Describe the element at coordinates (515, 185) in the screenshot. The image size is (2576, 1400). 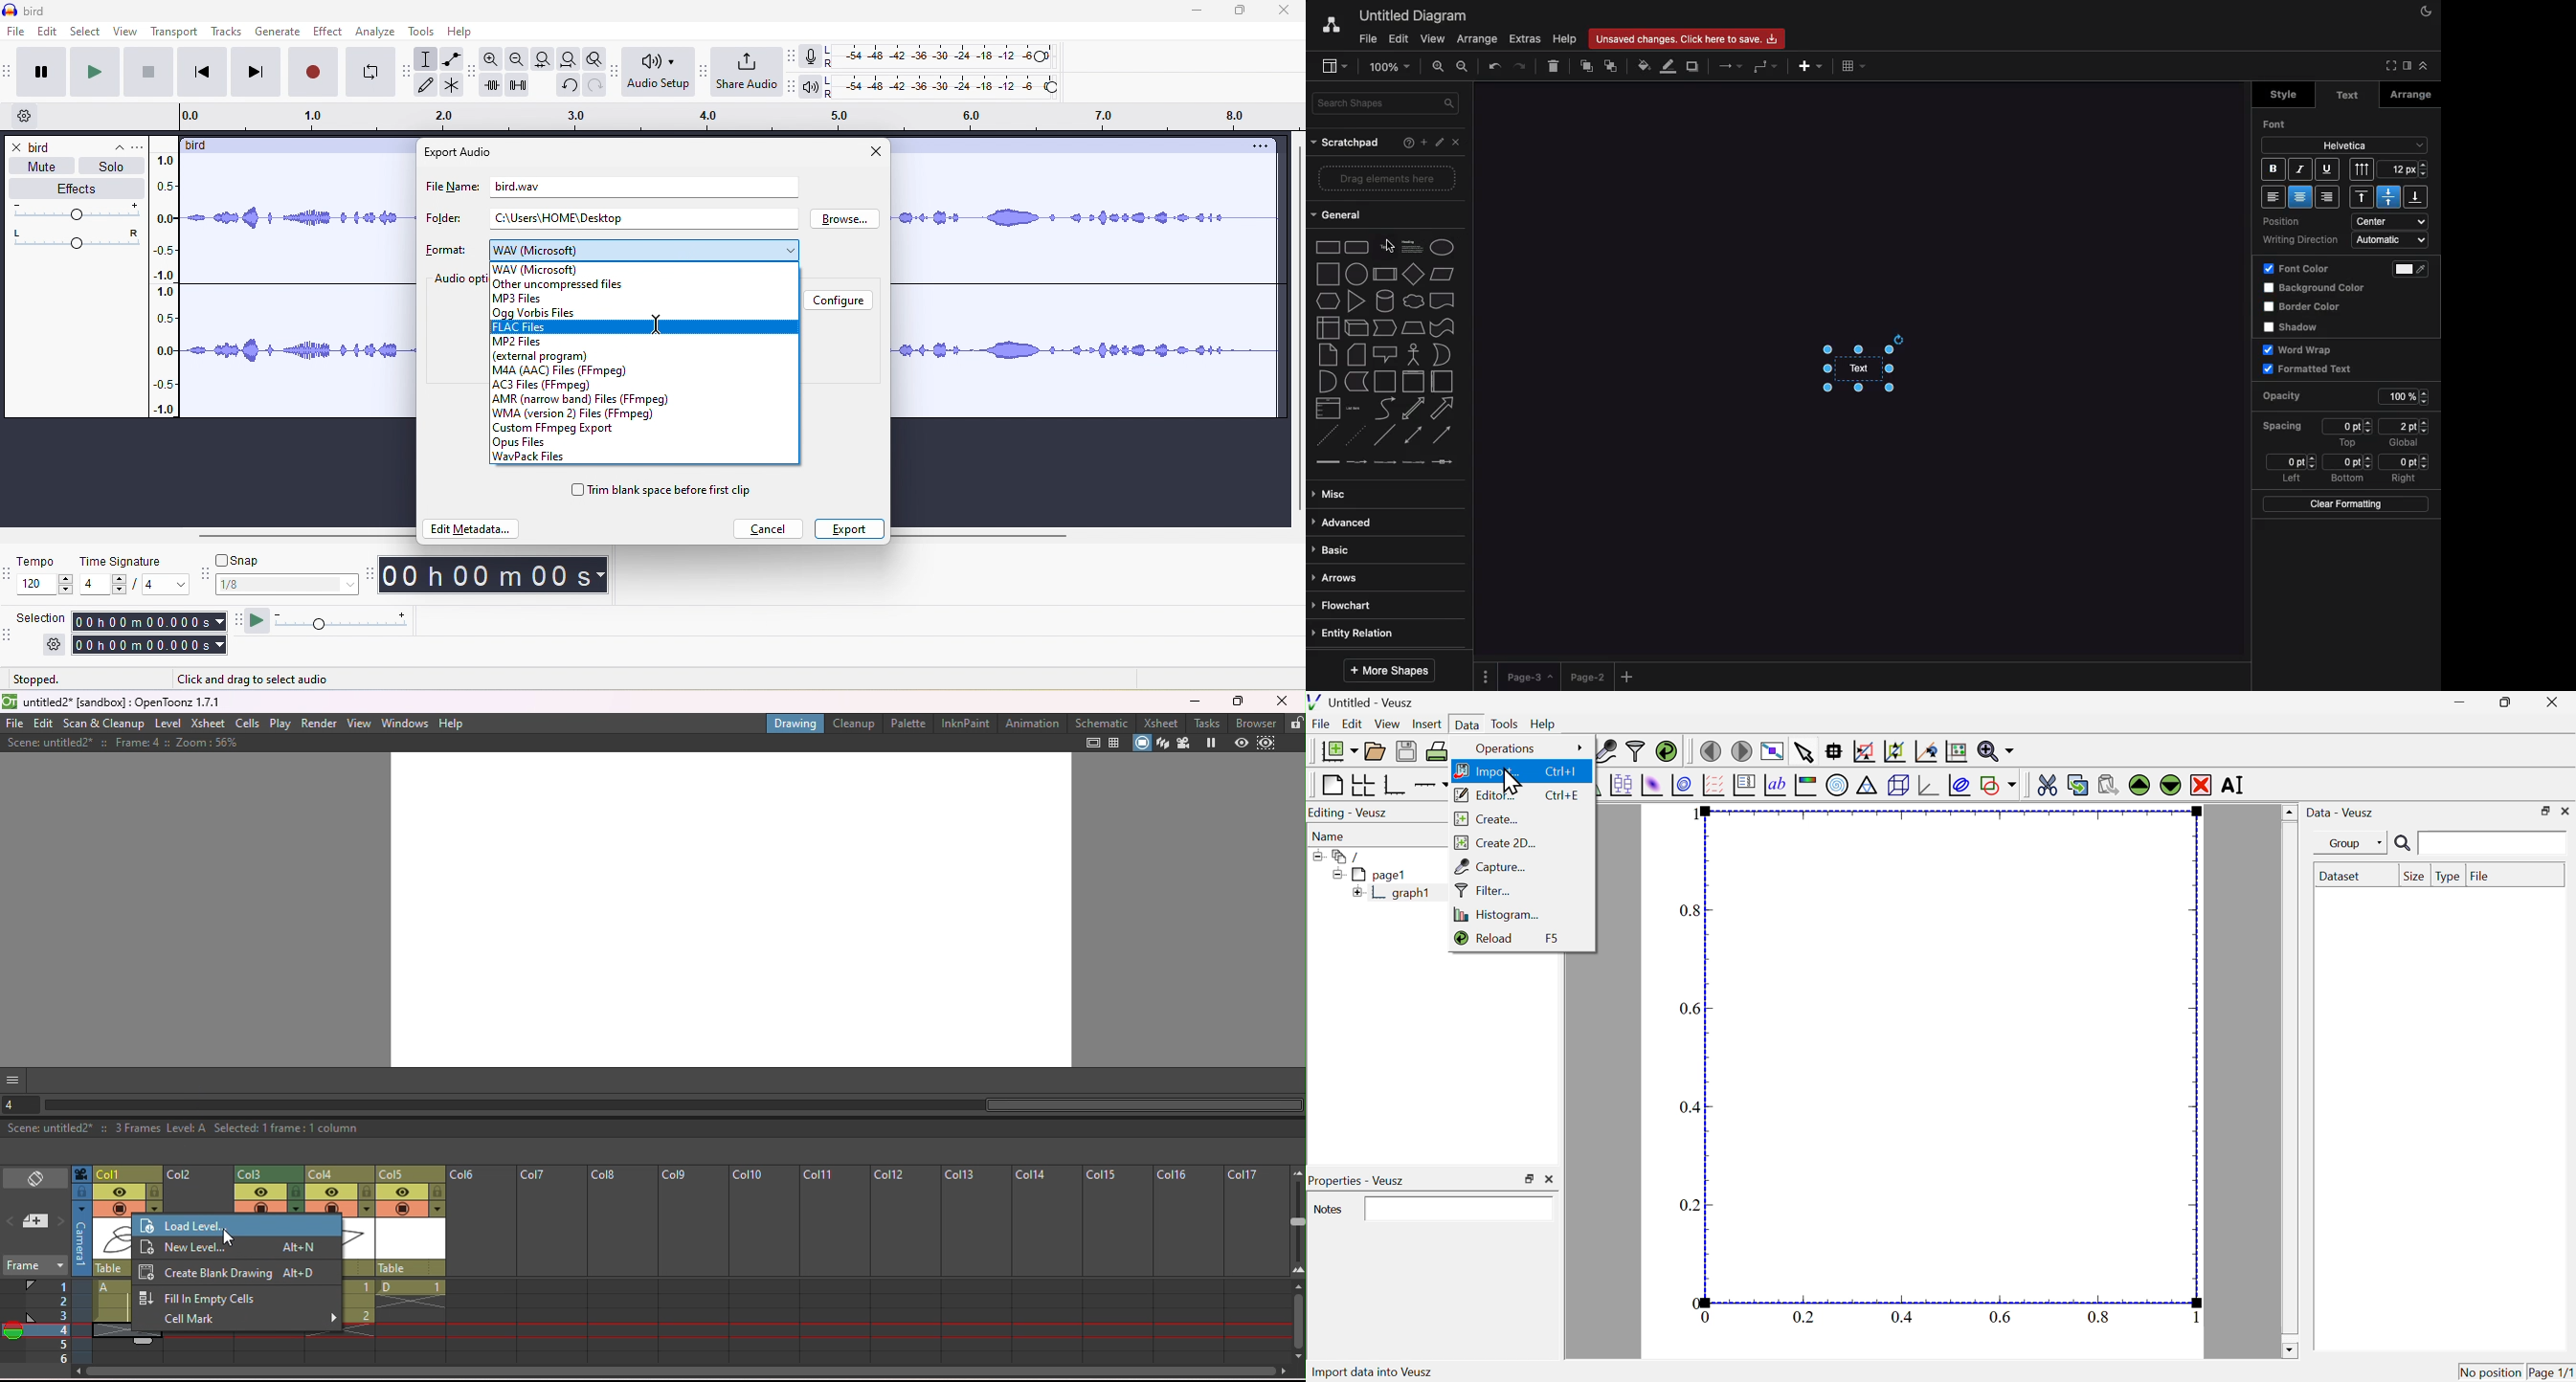
I see `filename` at that location.